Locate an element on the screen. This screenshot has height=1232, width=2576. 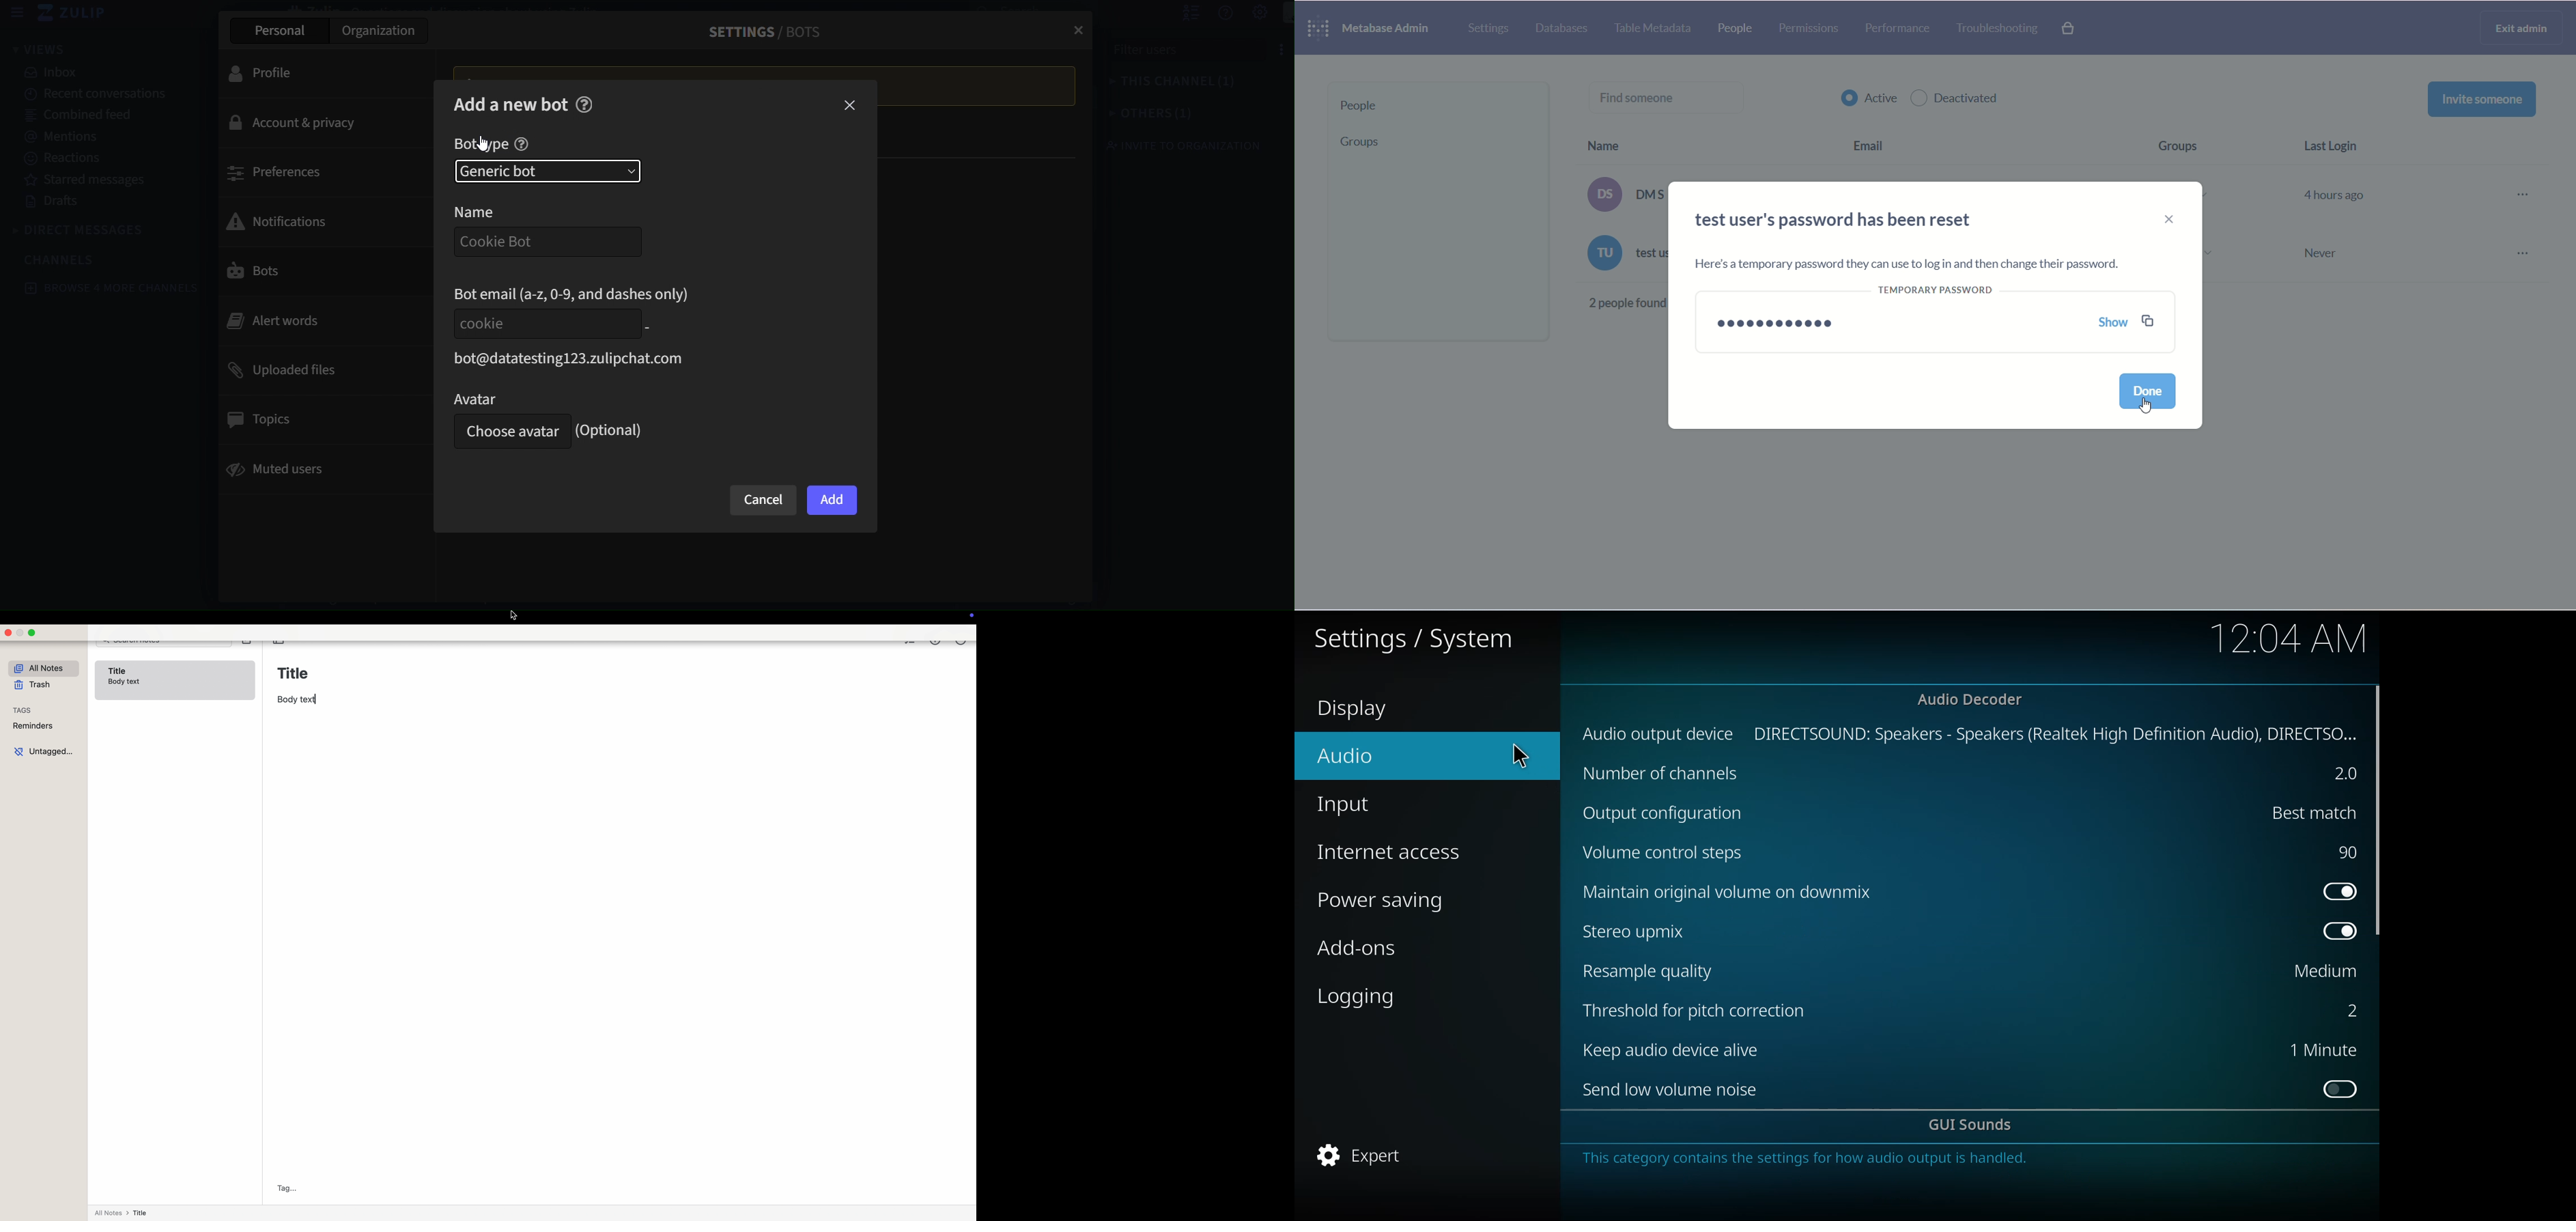
audio is located at coordinates (1356, 752).